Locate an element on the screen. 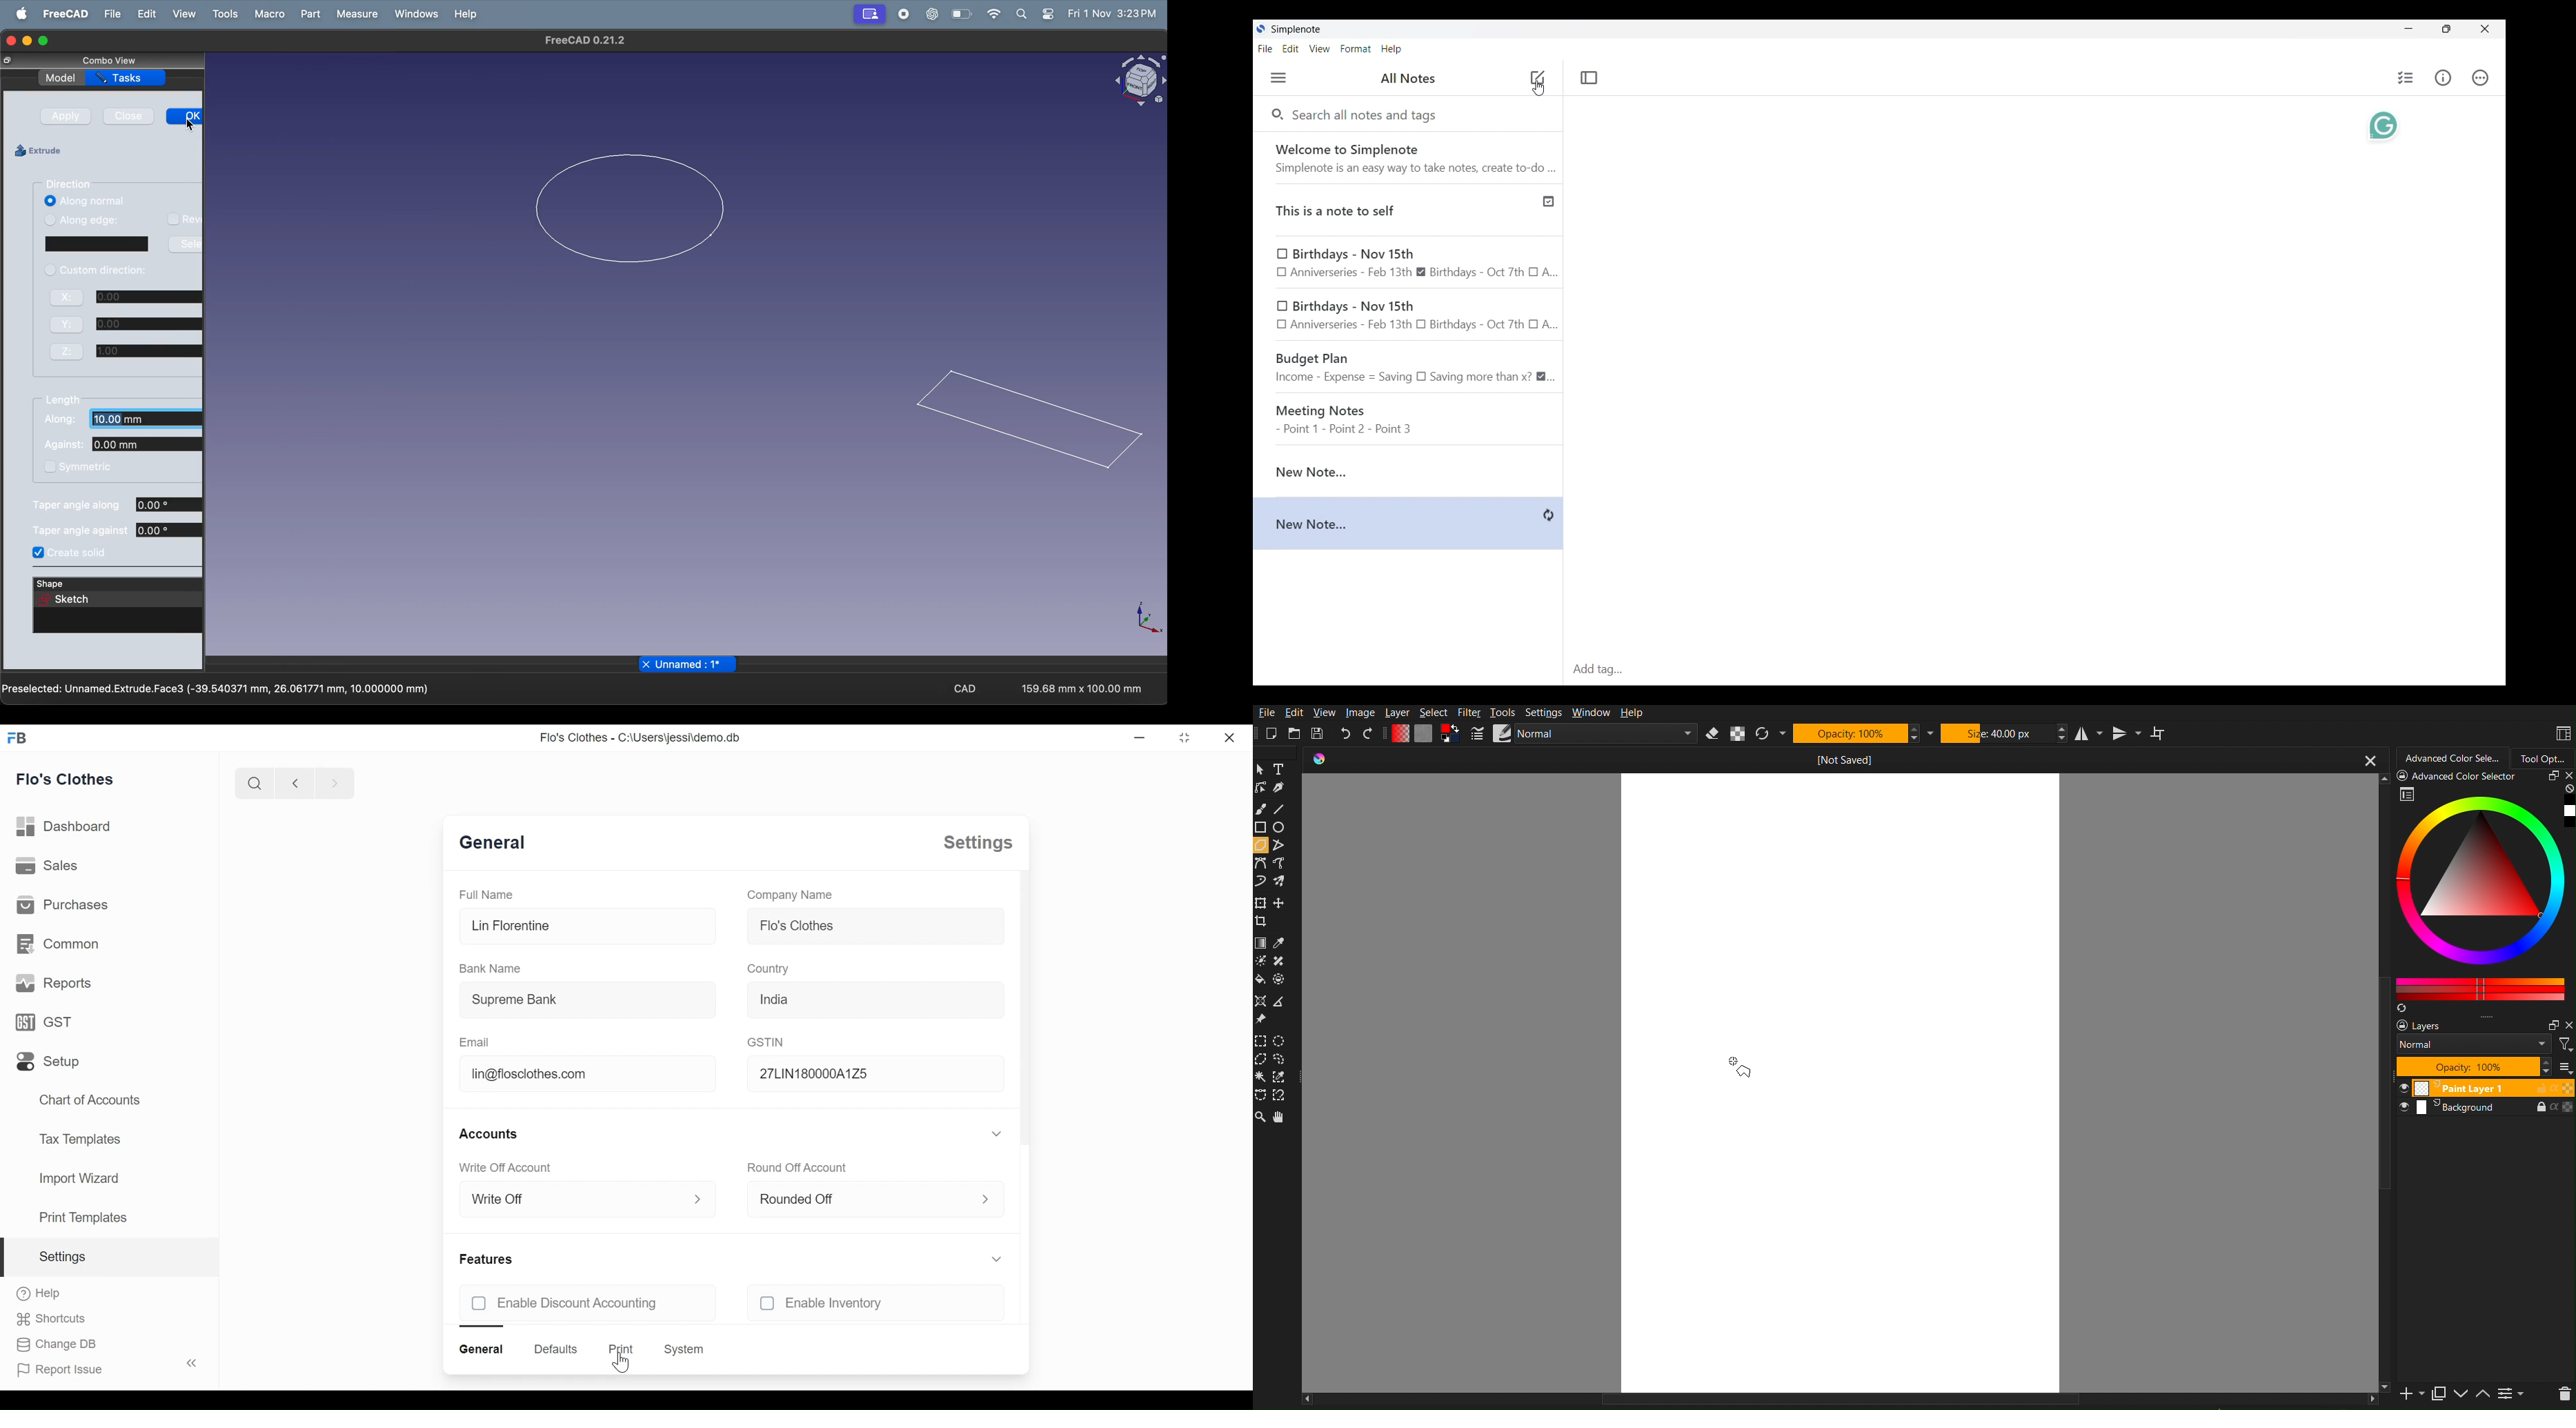  profile is located at coordinates (868, 15).